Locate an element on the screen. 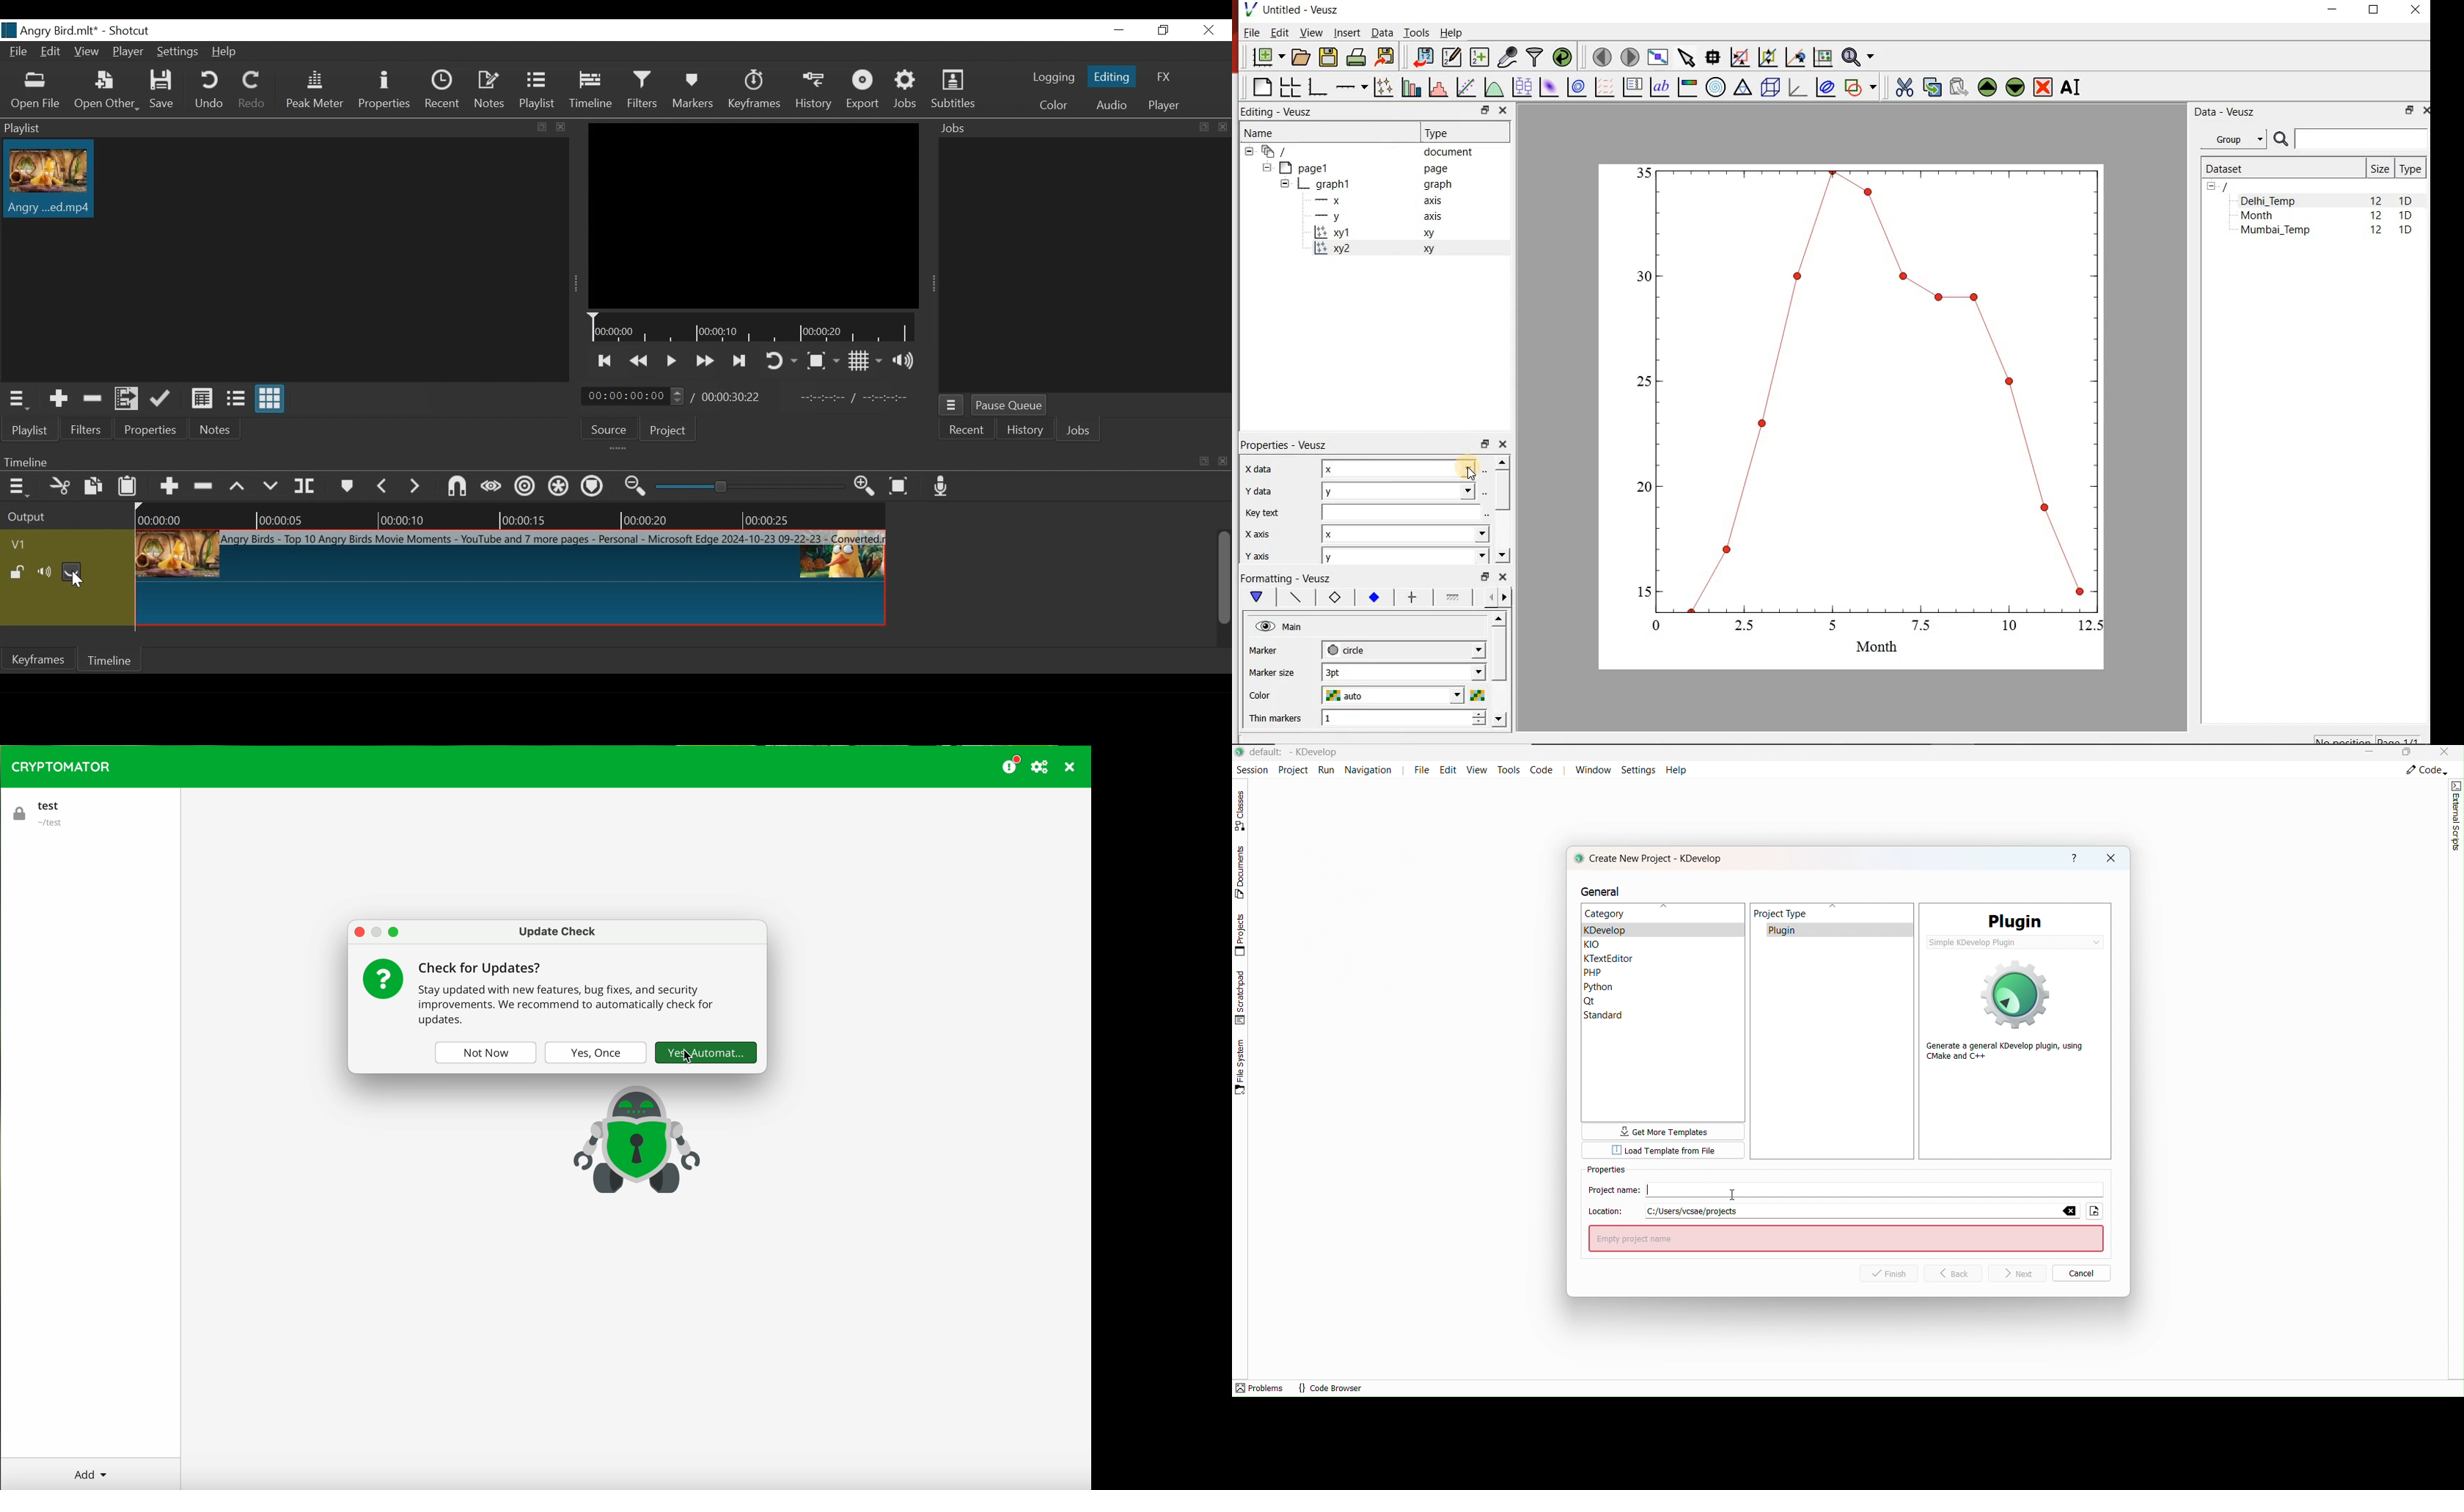 The width and height of the screenshot is (2464, 1512). Player is located at coordinates (128, 52).